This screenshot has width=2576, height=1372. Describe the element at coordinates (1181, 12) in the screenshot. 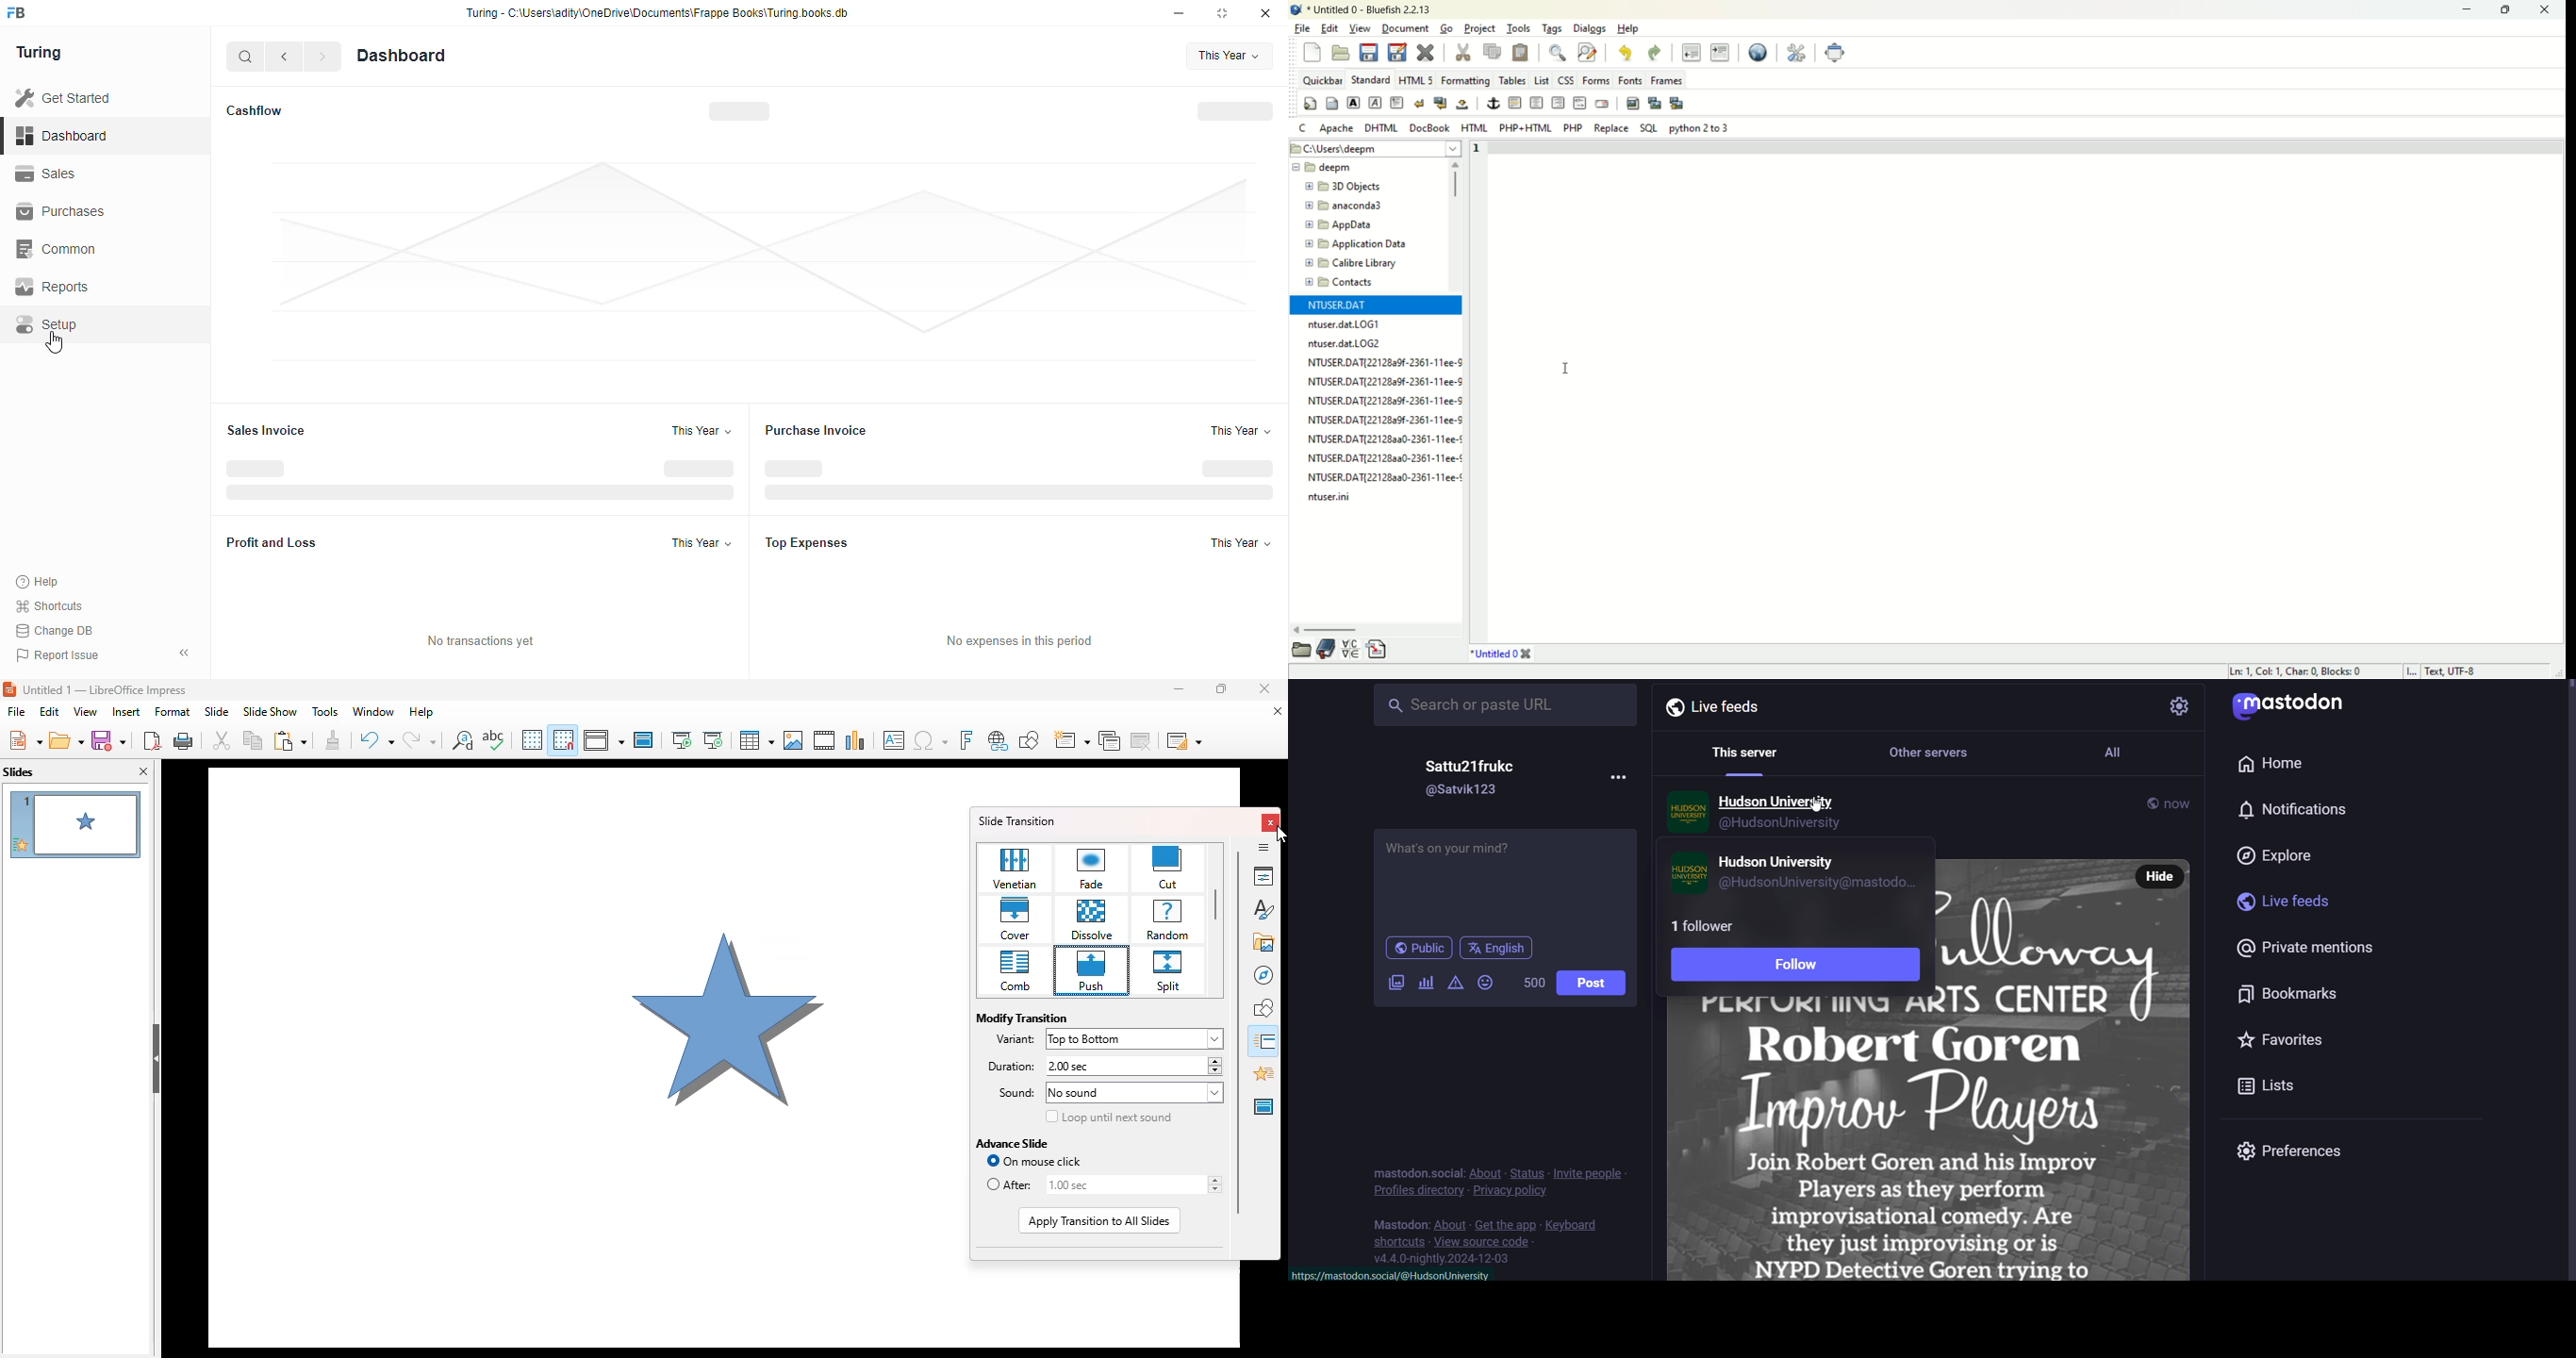

I see `minimise` at that location.